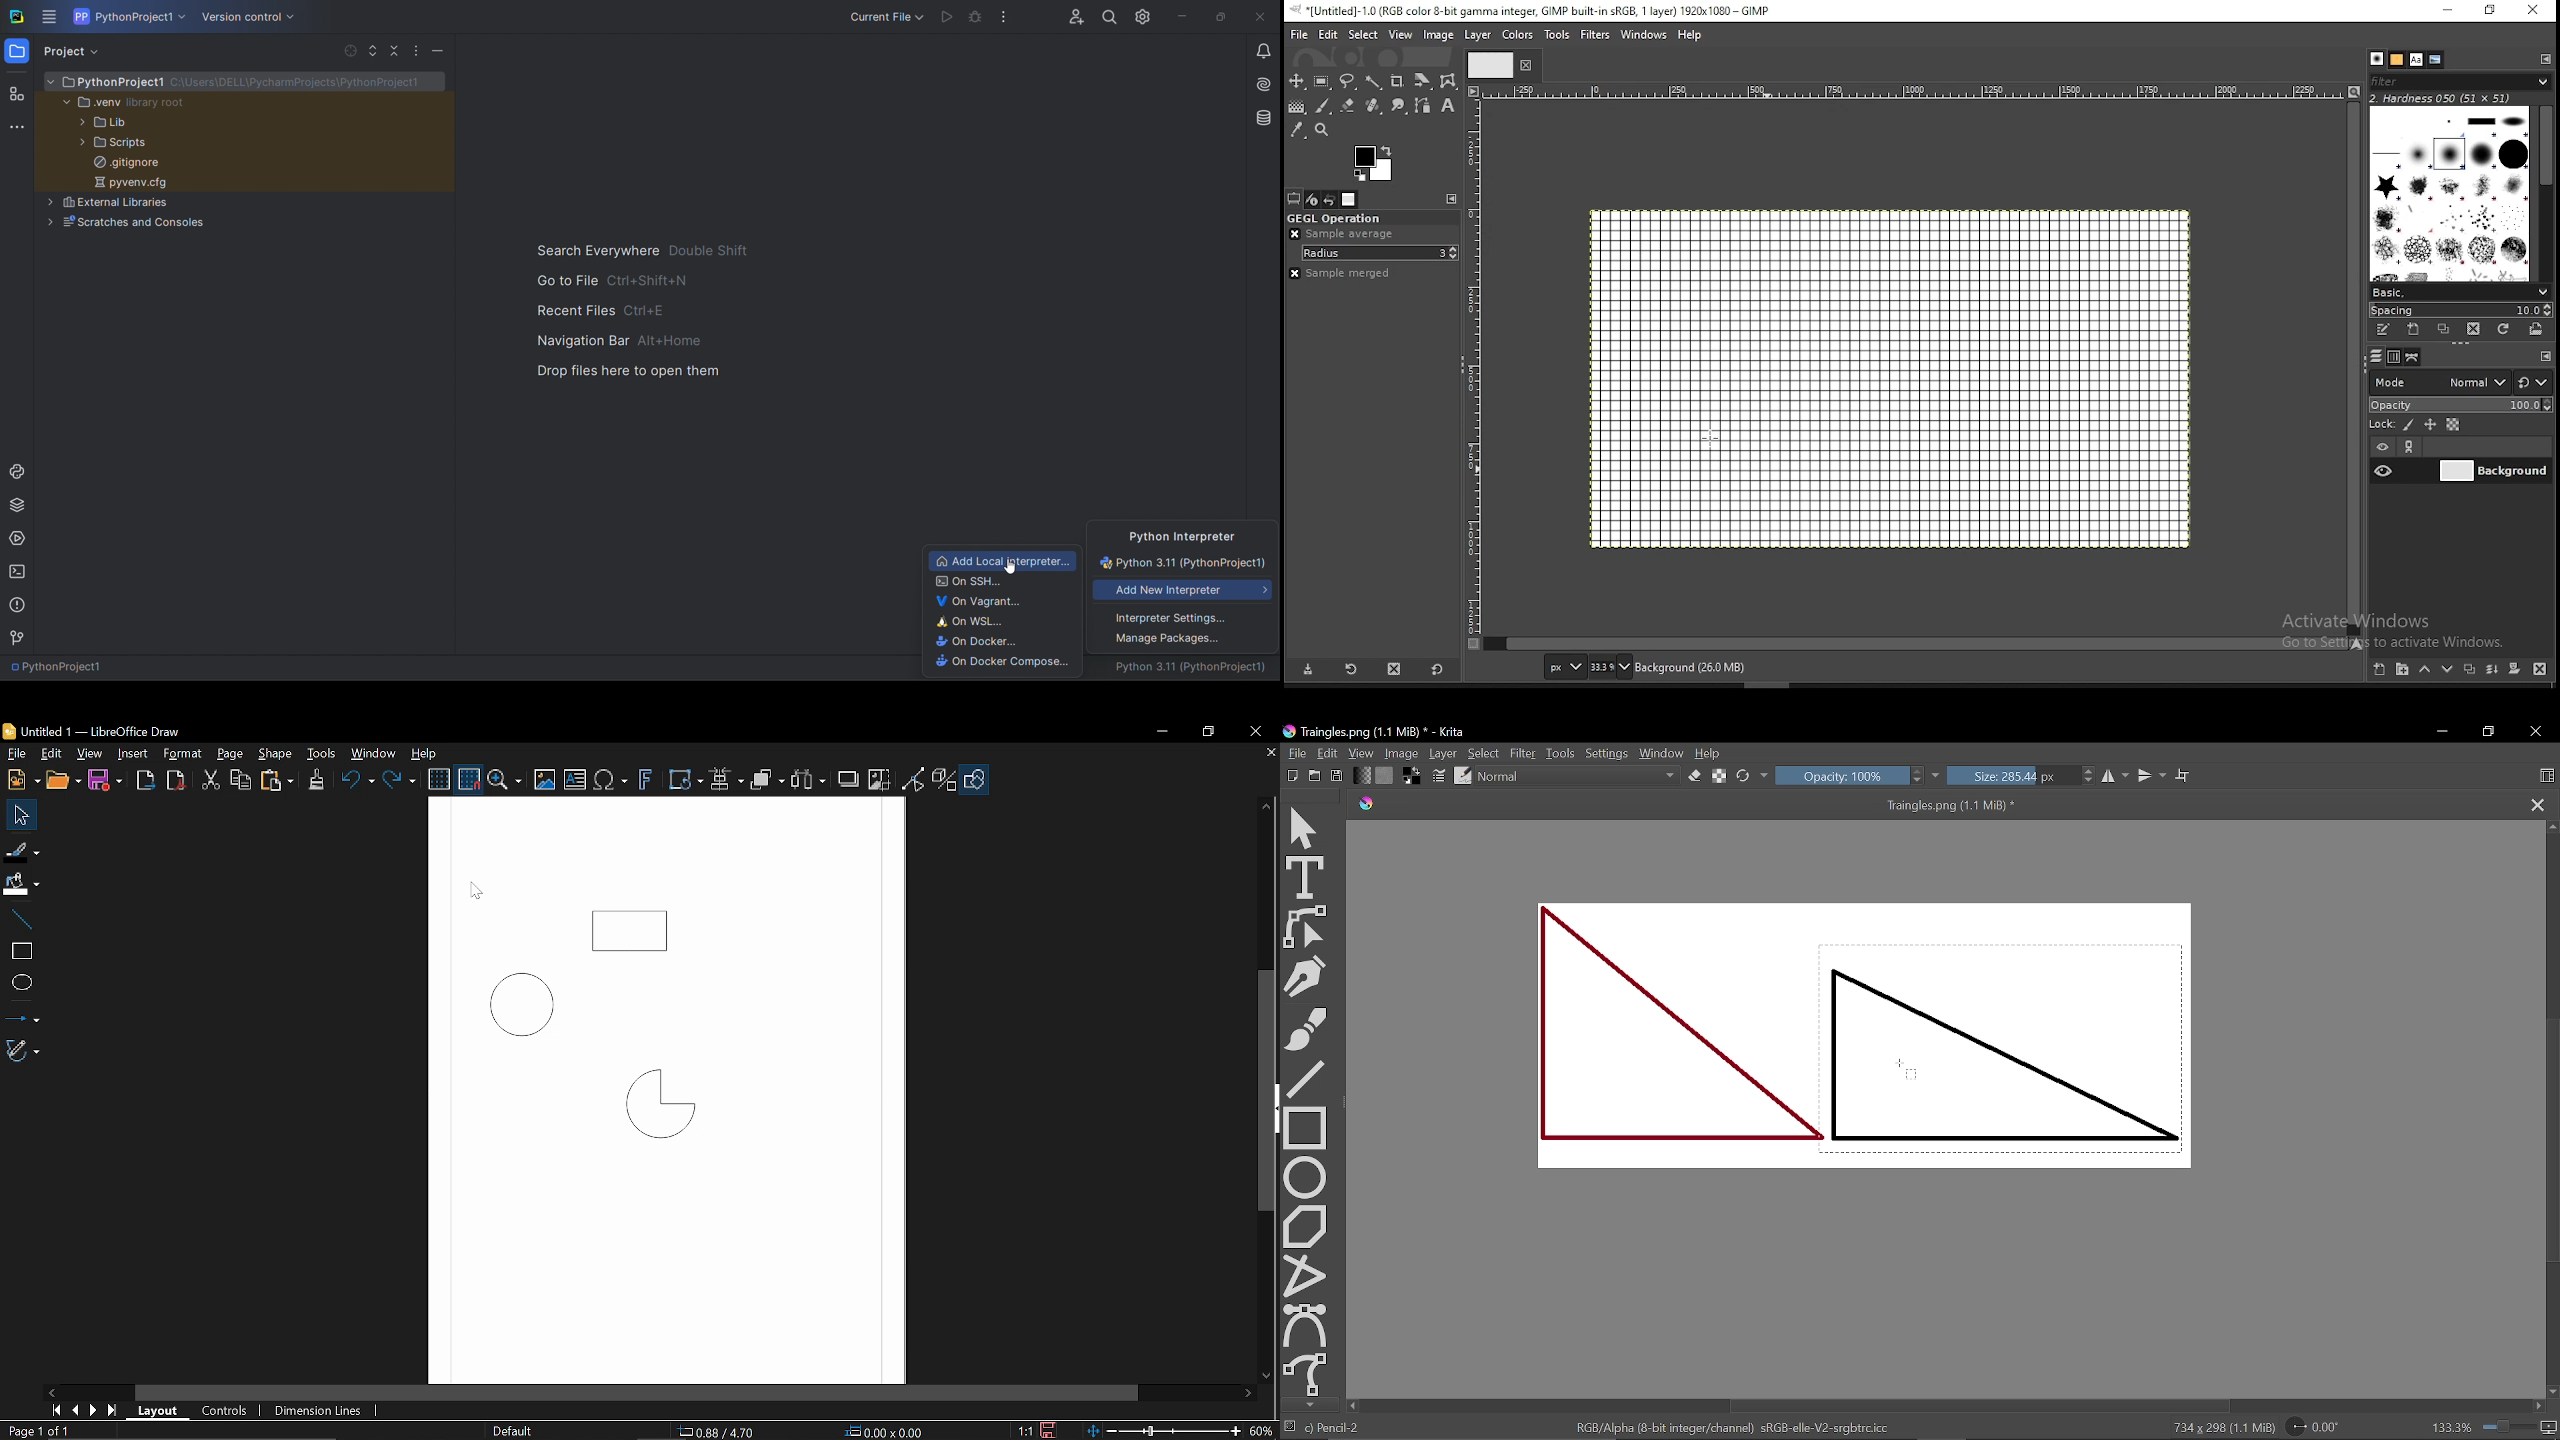  I want to click on services, so click(17, 540).